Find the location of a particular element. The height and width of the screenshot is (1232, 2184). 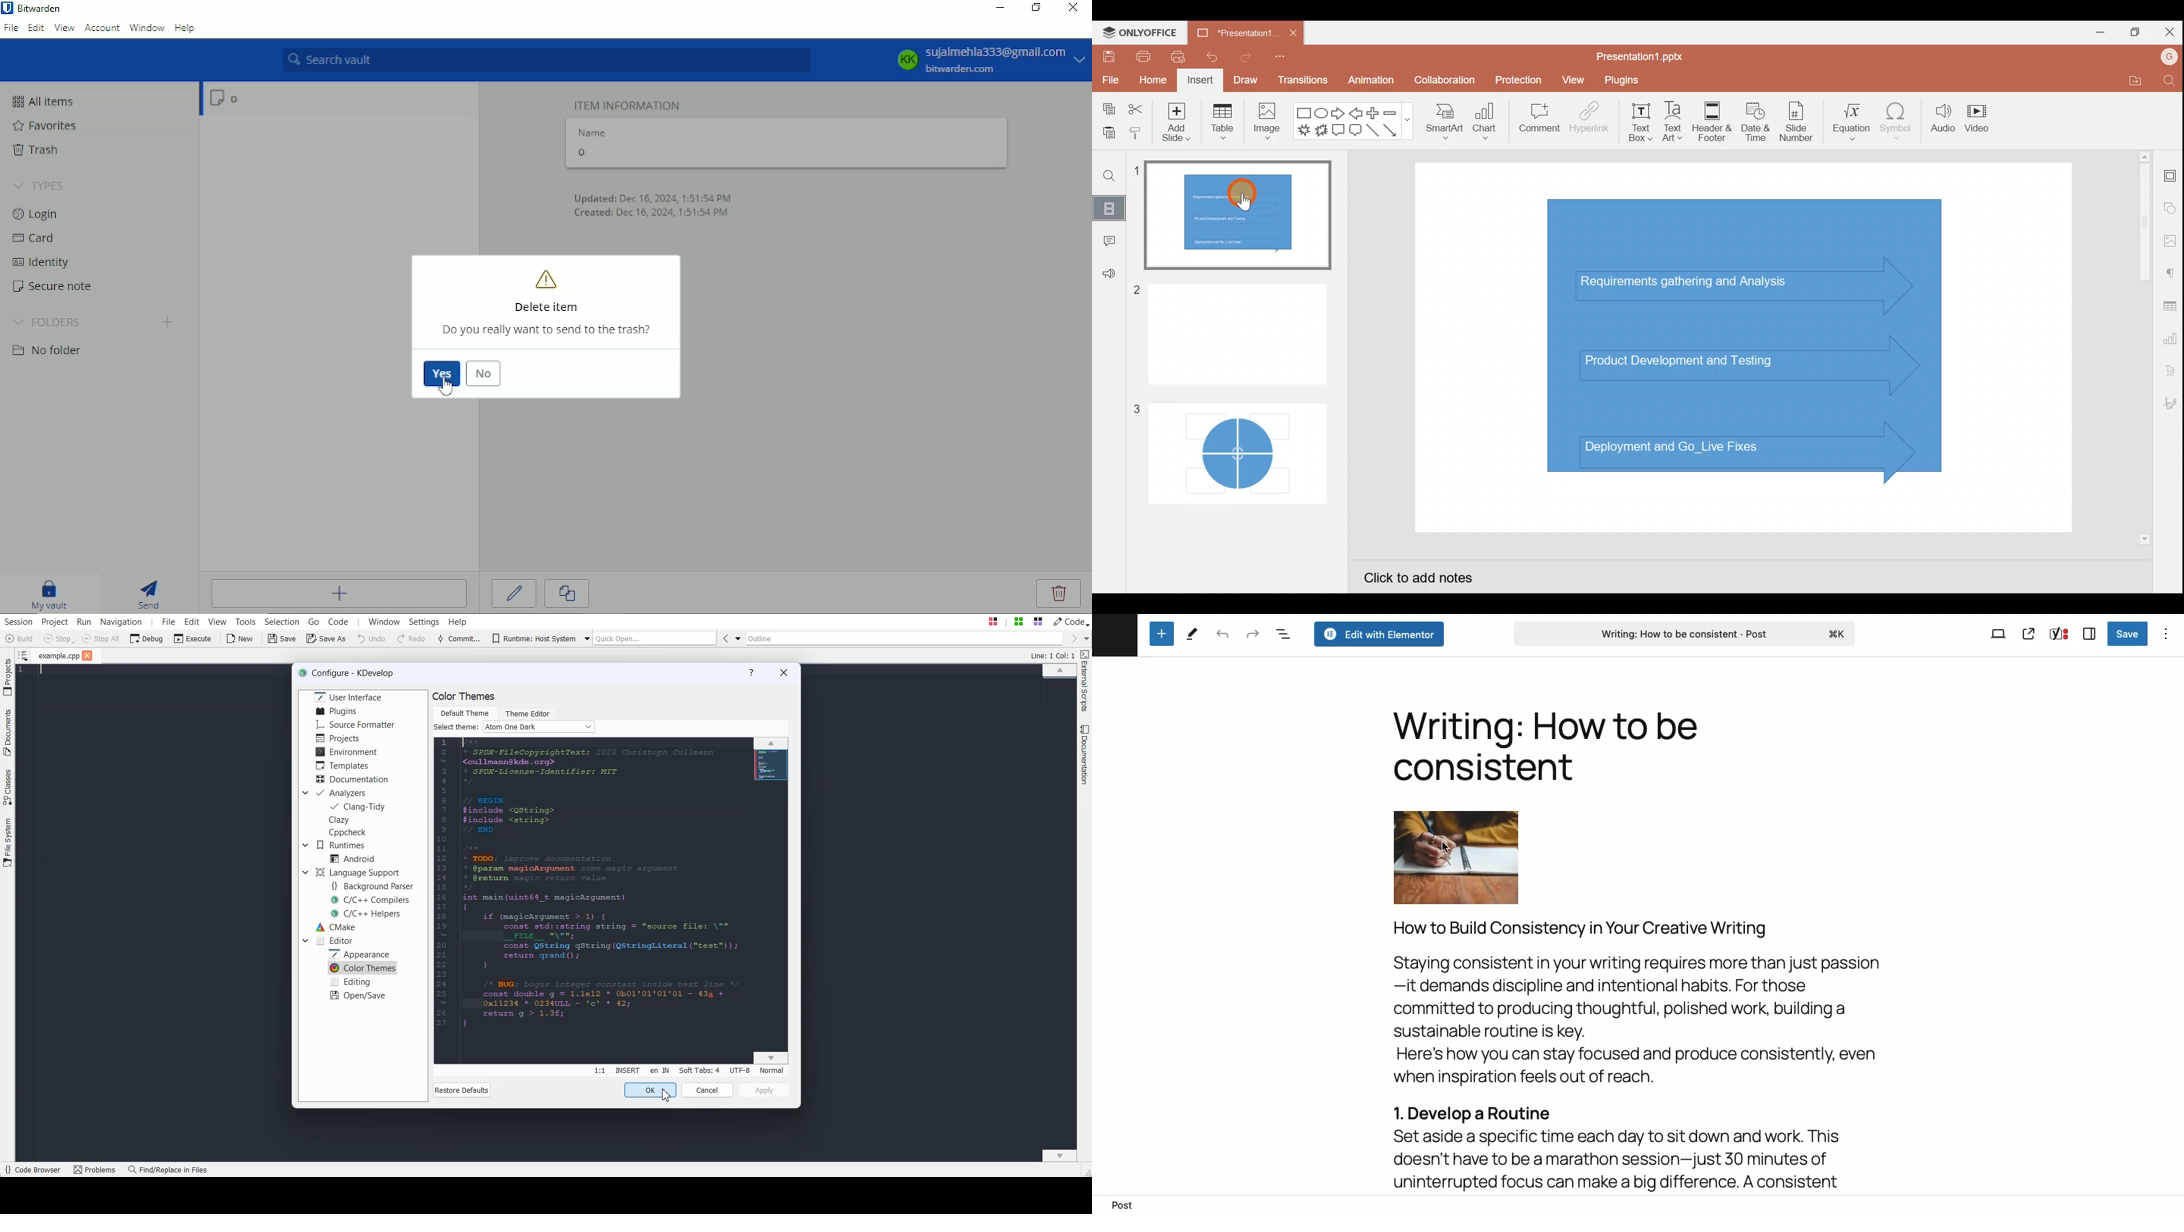

Go is located at coordinates (314, 621).